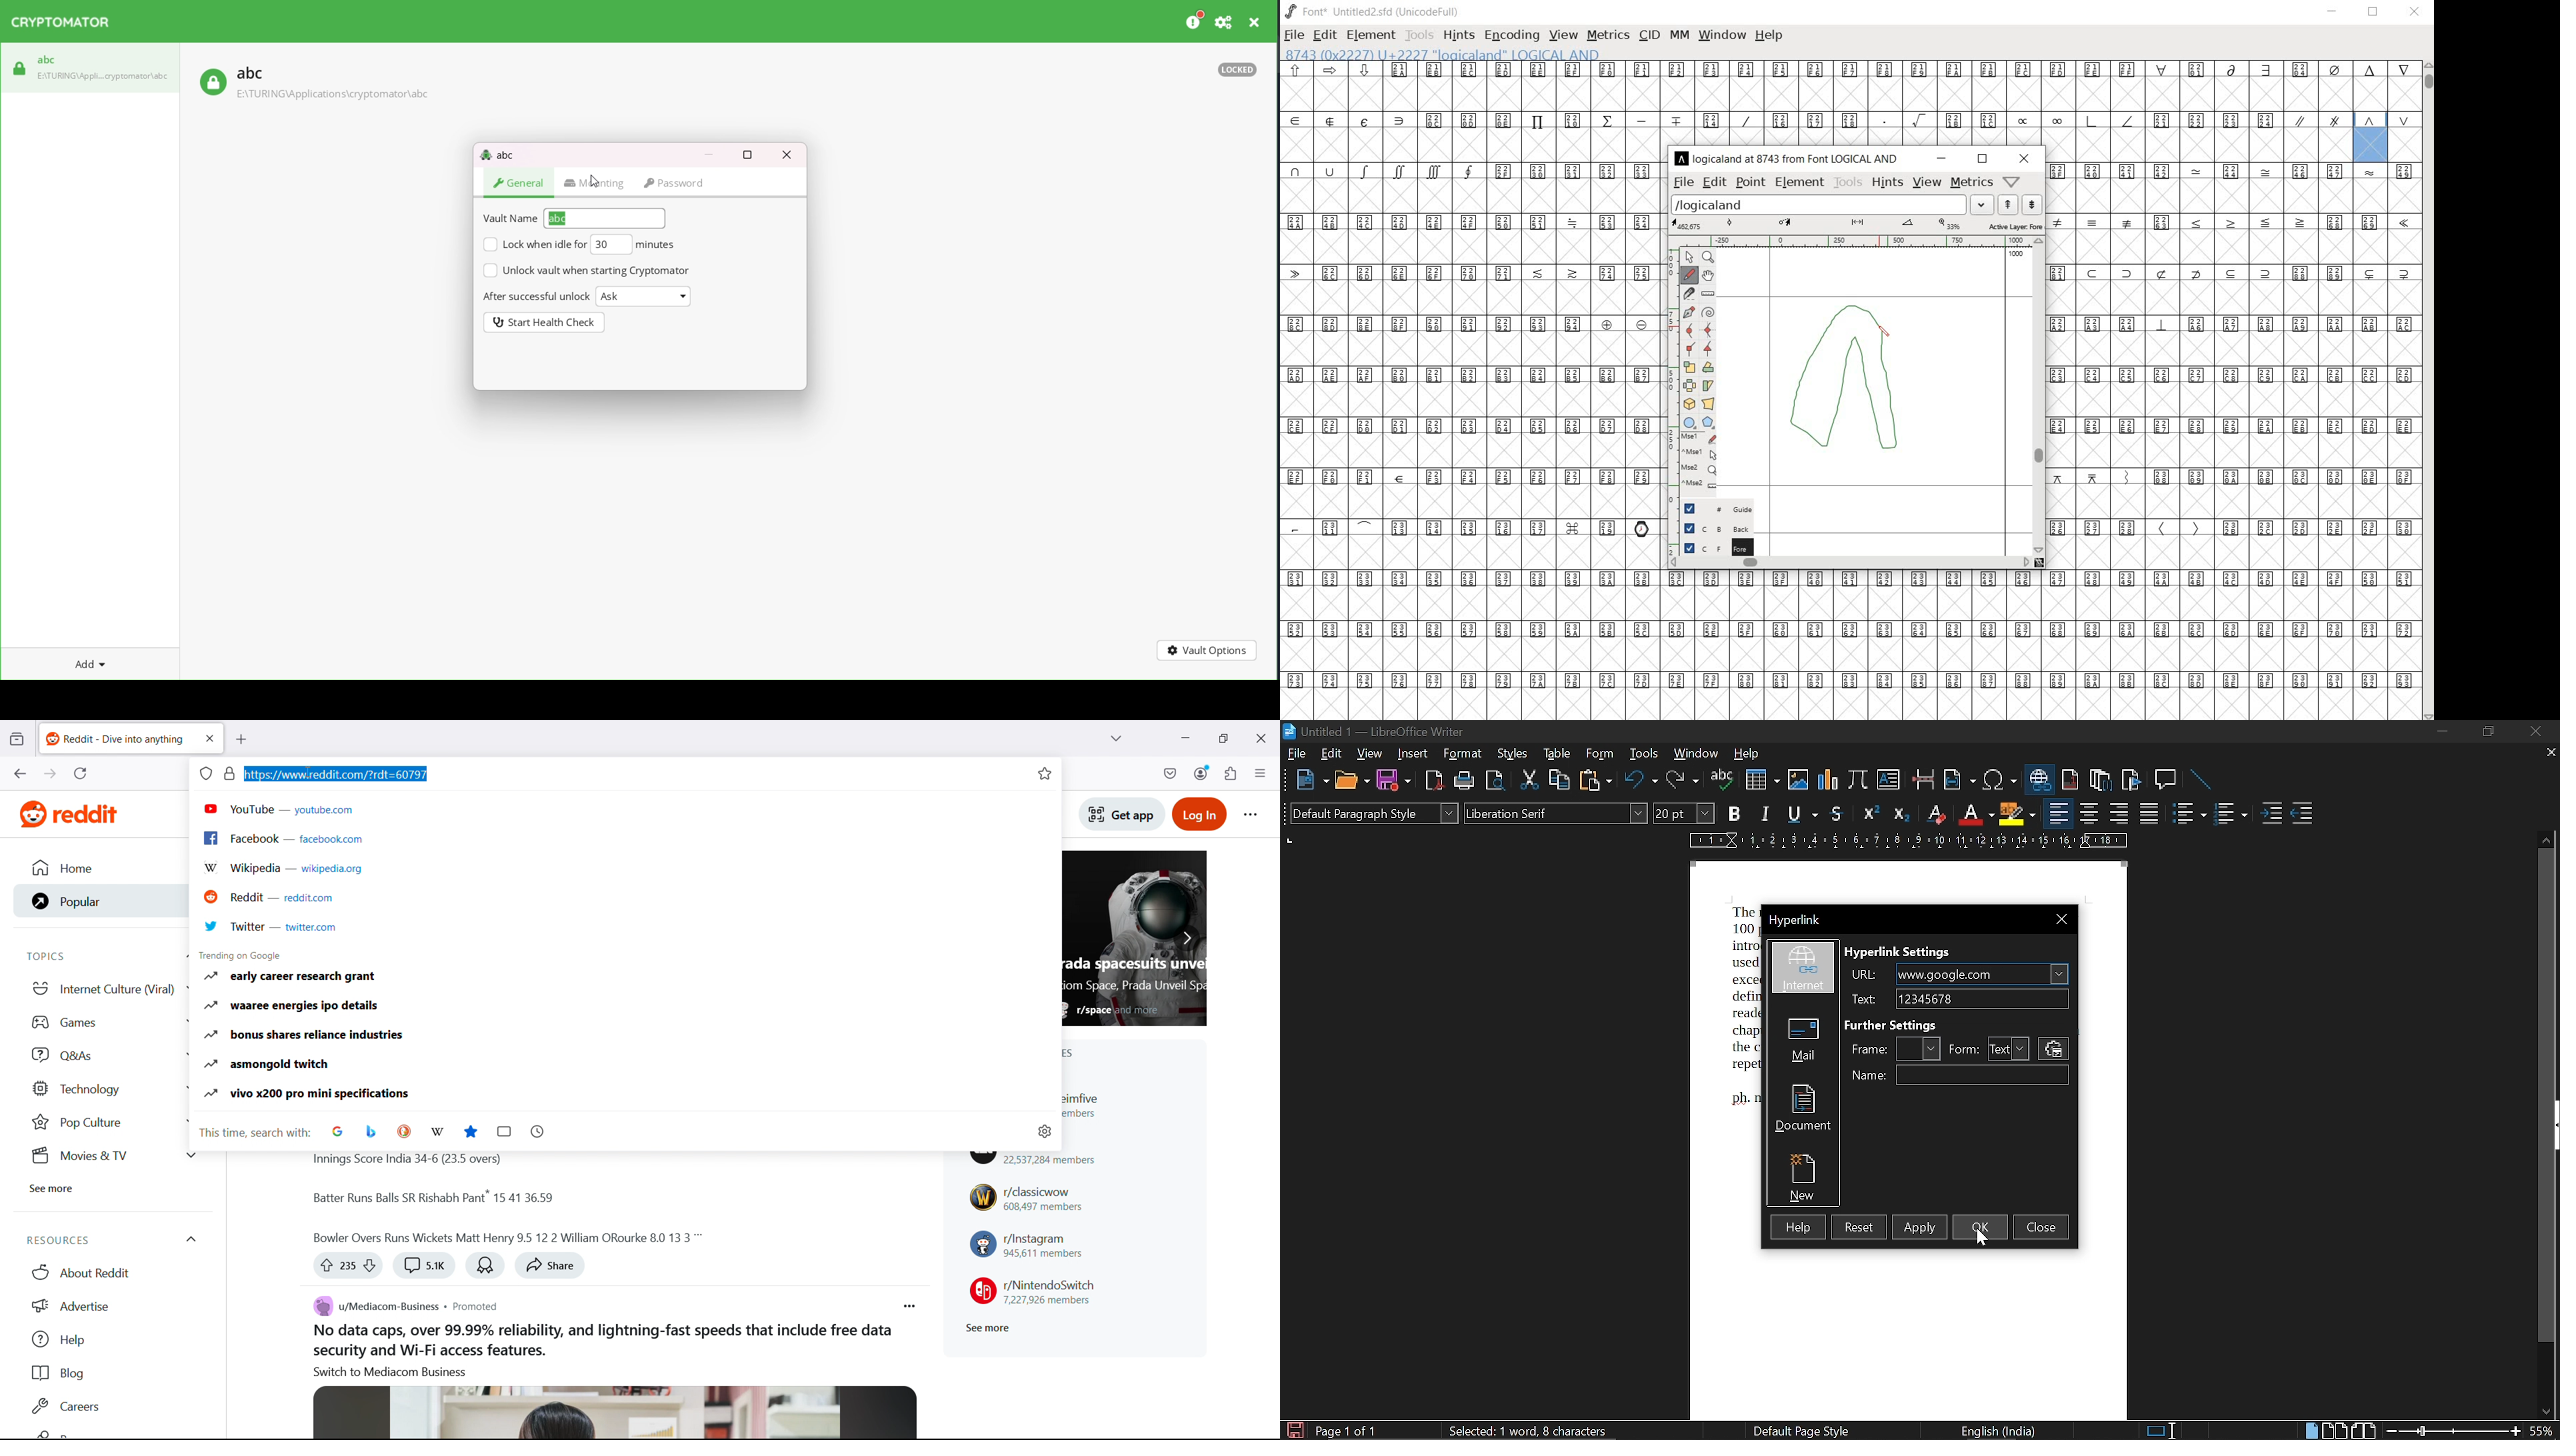 The height and width of the screenshot is (1456, 2576). What do you see at coordinates (2304, 816) in the screenshot?
I see `decrease indent` at bounding box center [2304, 816].